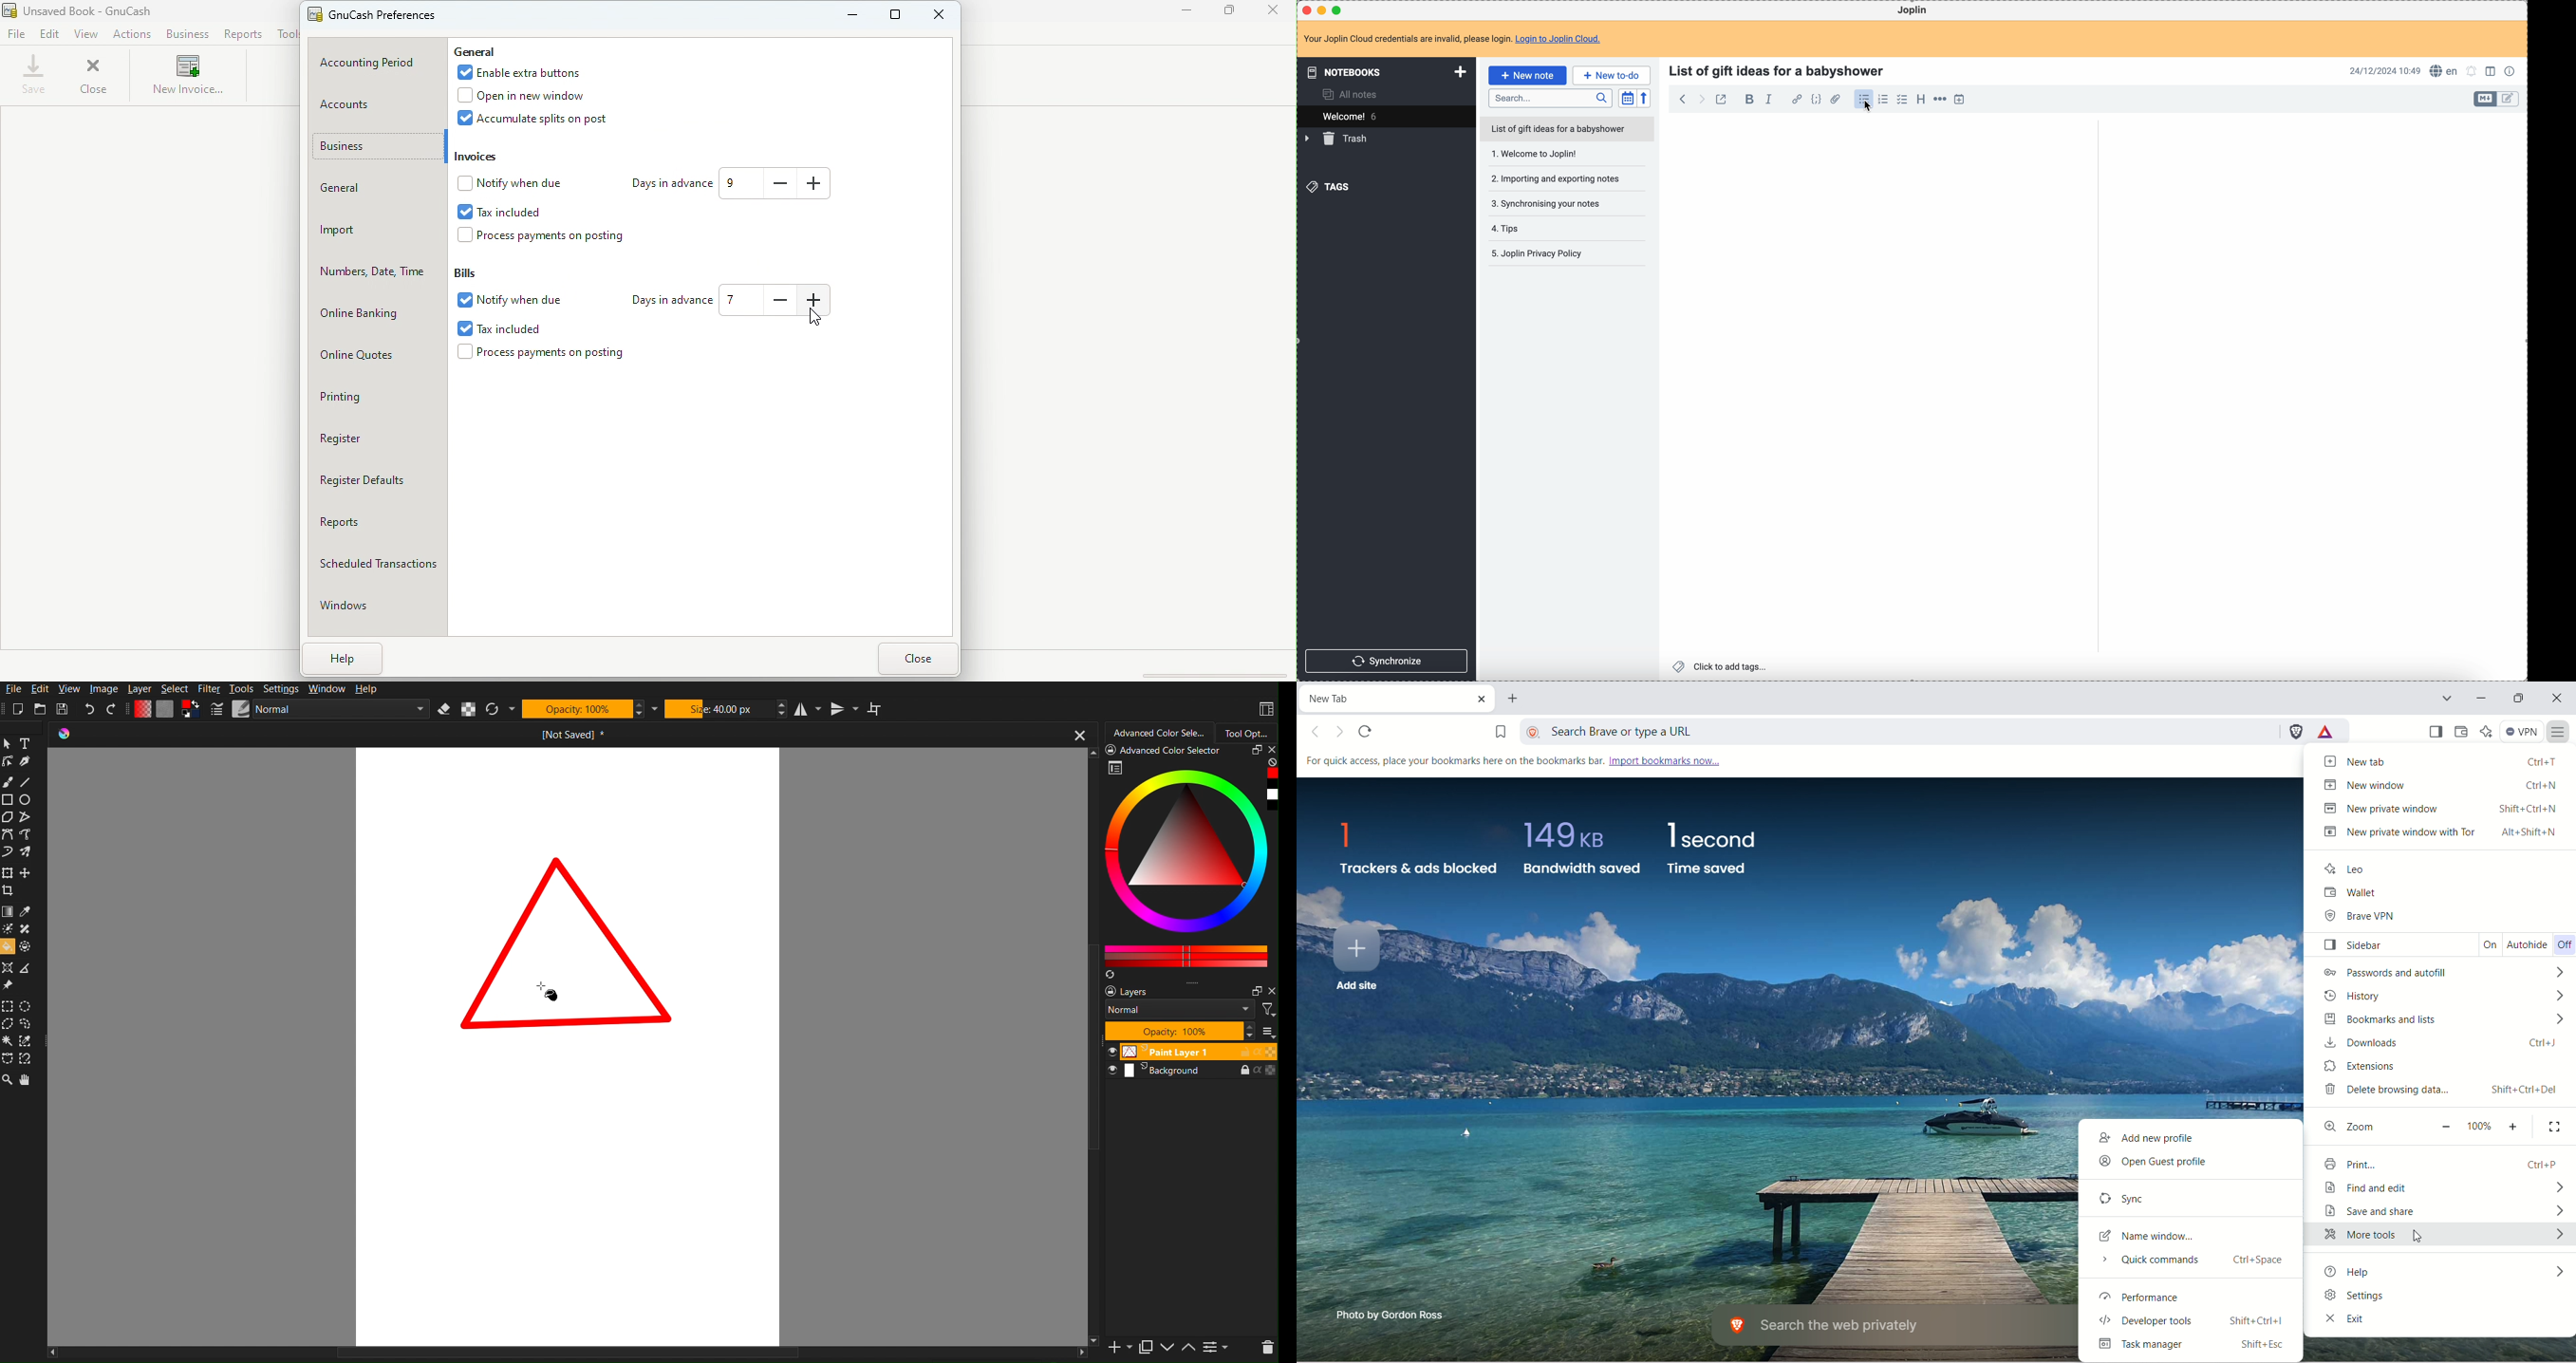 The height and width of the screenshot is (1372, 2576). Describe the element at coordinates (1627, 98) in the screenshot. I see `toggle sort order field` at that location.